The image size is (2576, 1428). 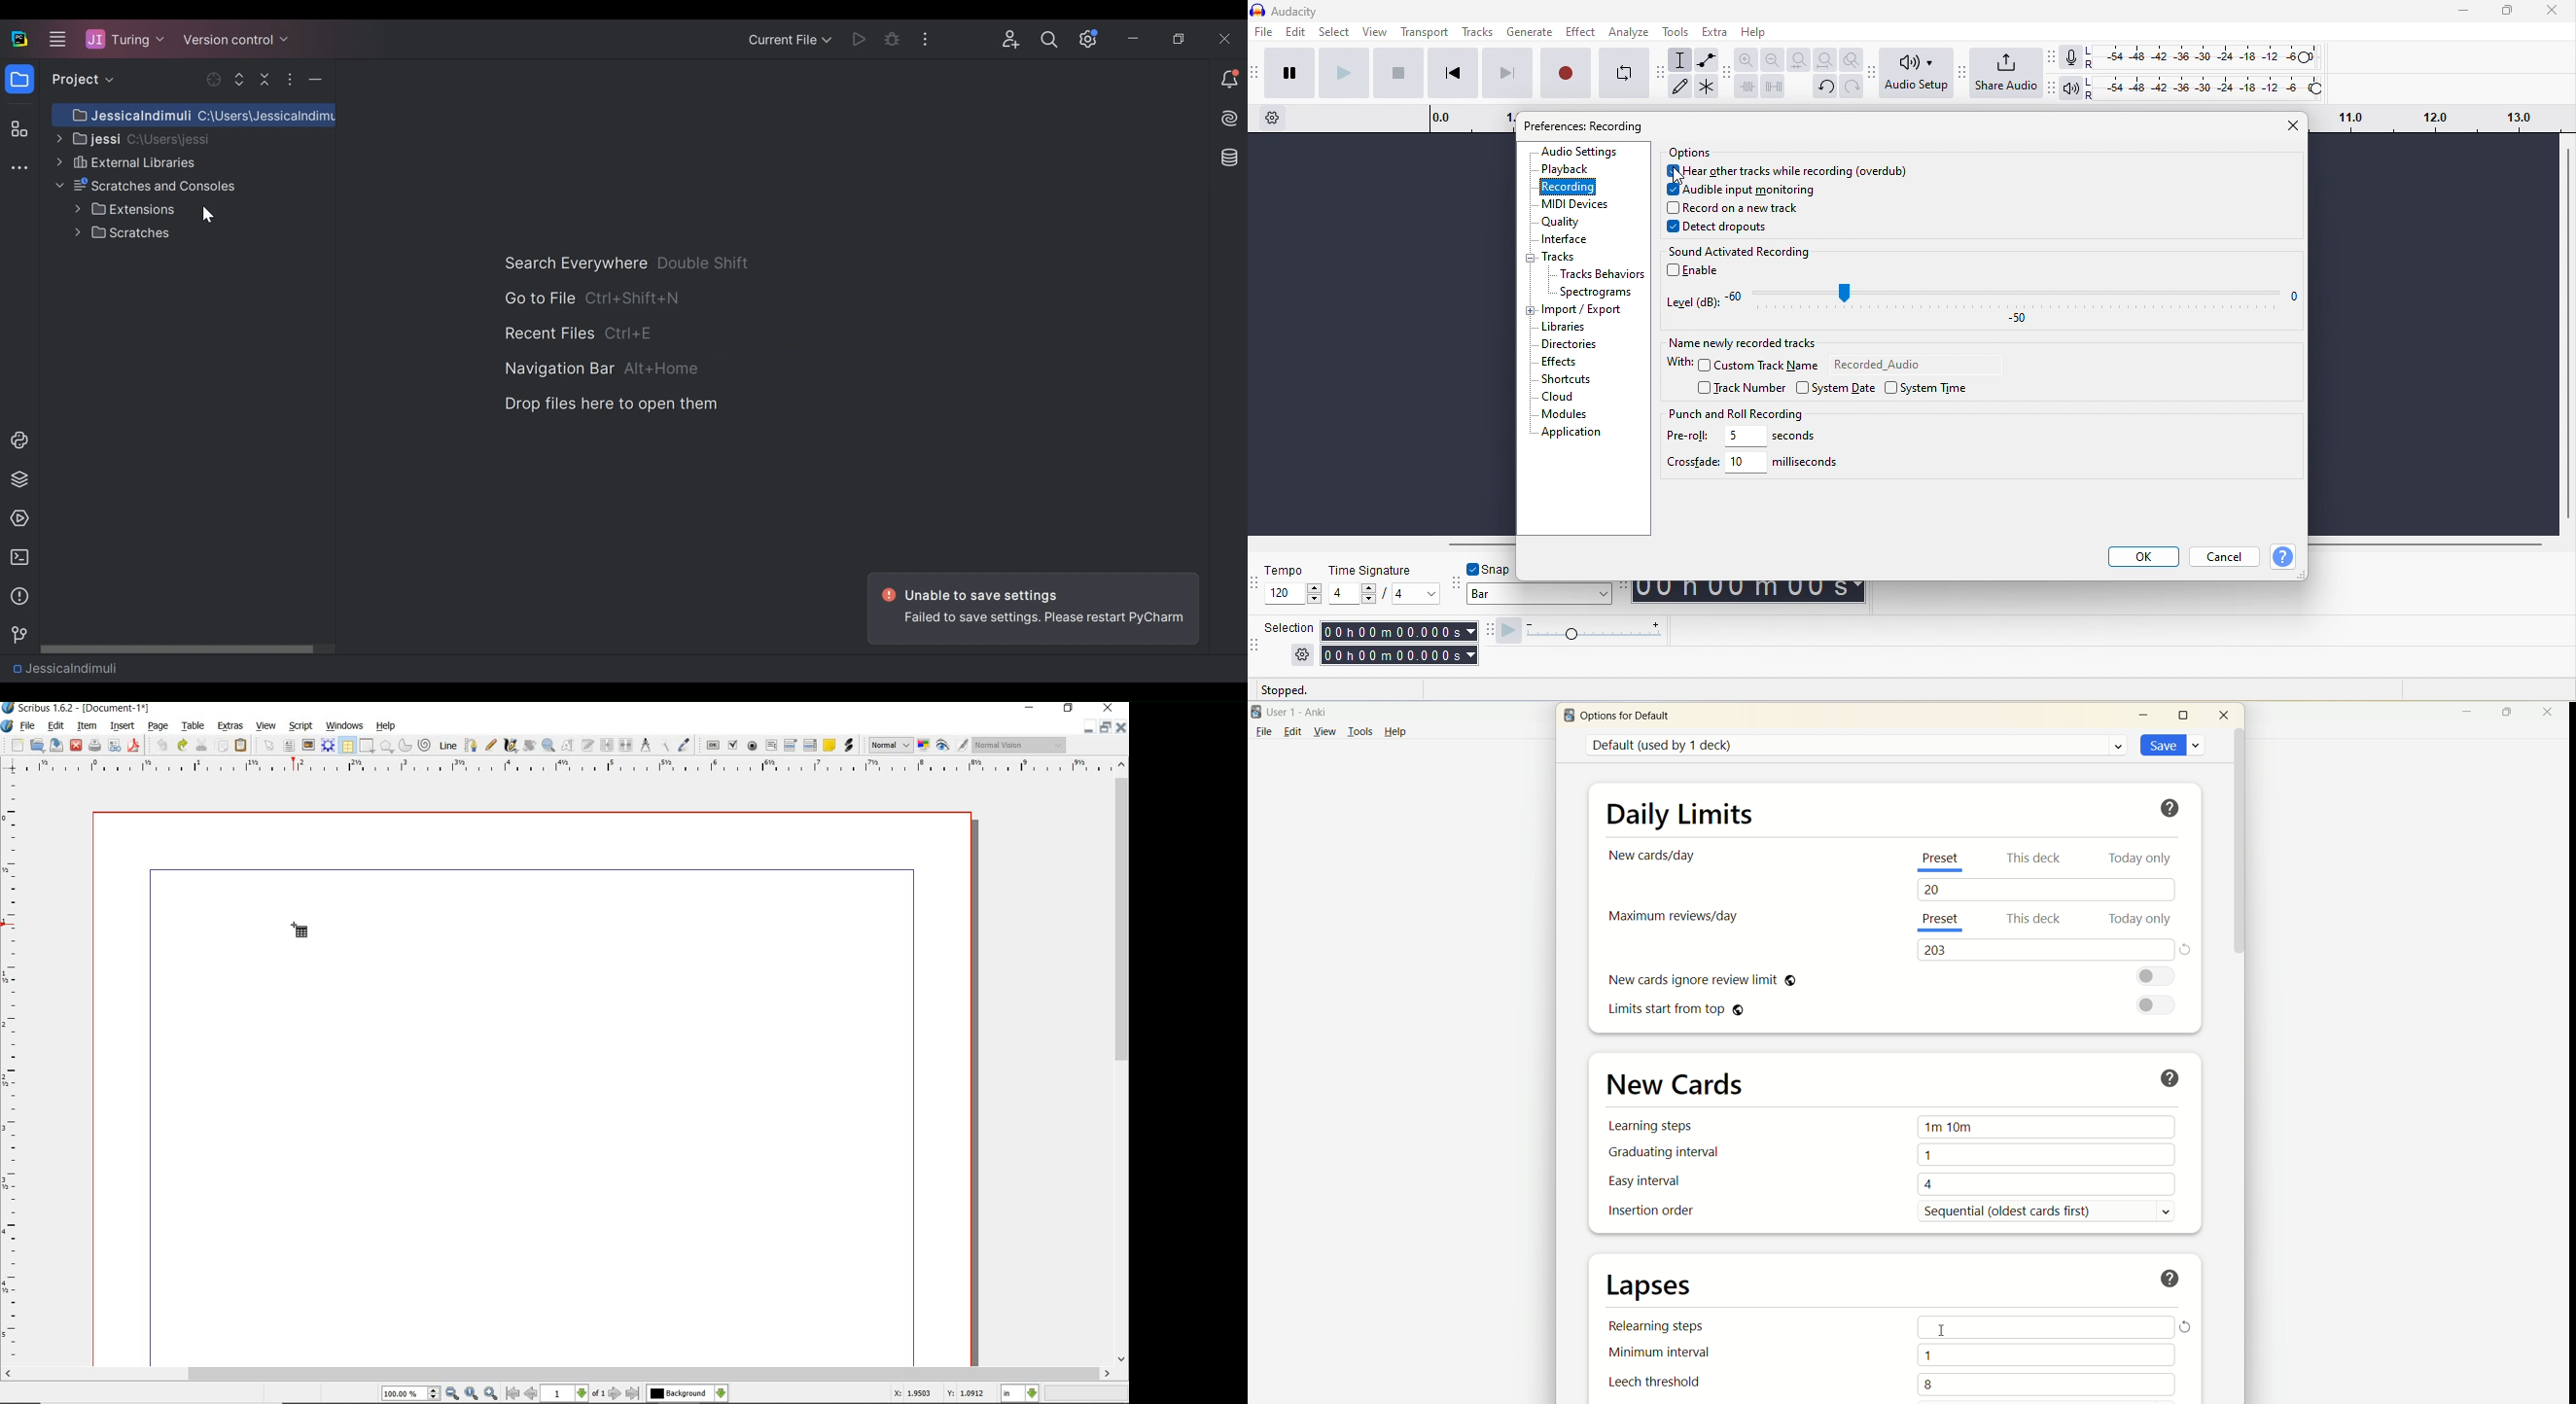 I want to click on JessicaIndumuli, so click(x=64, y=668).